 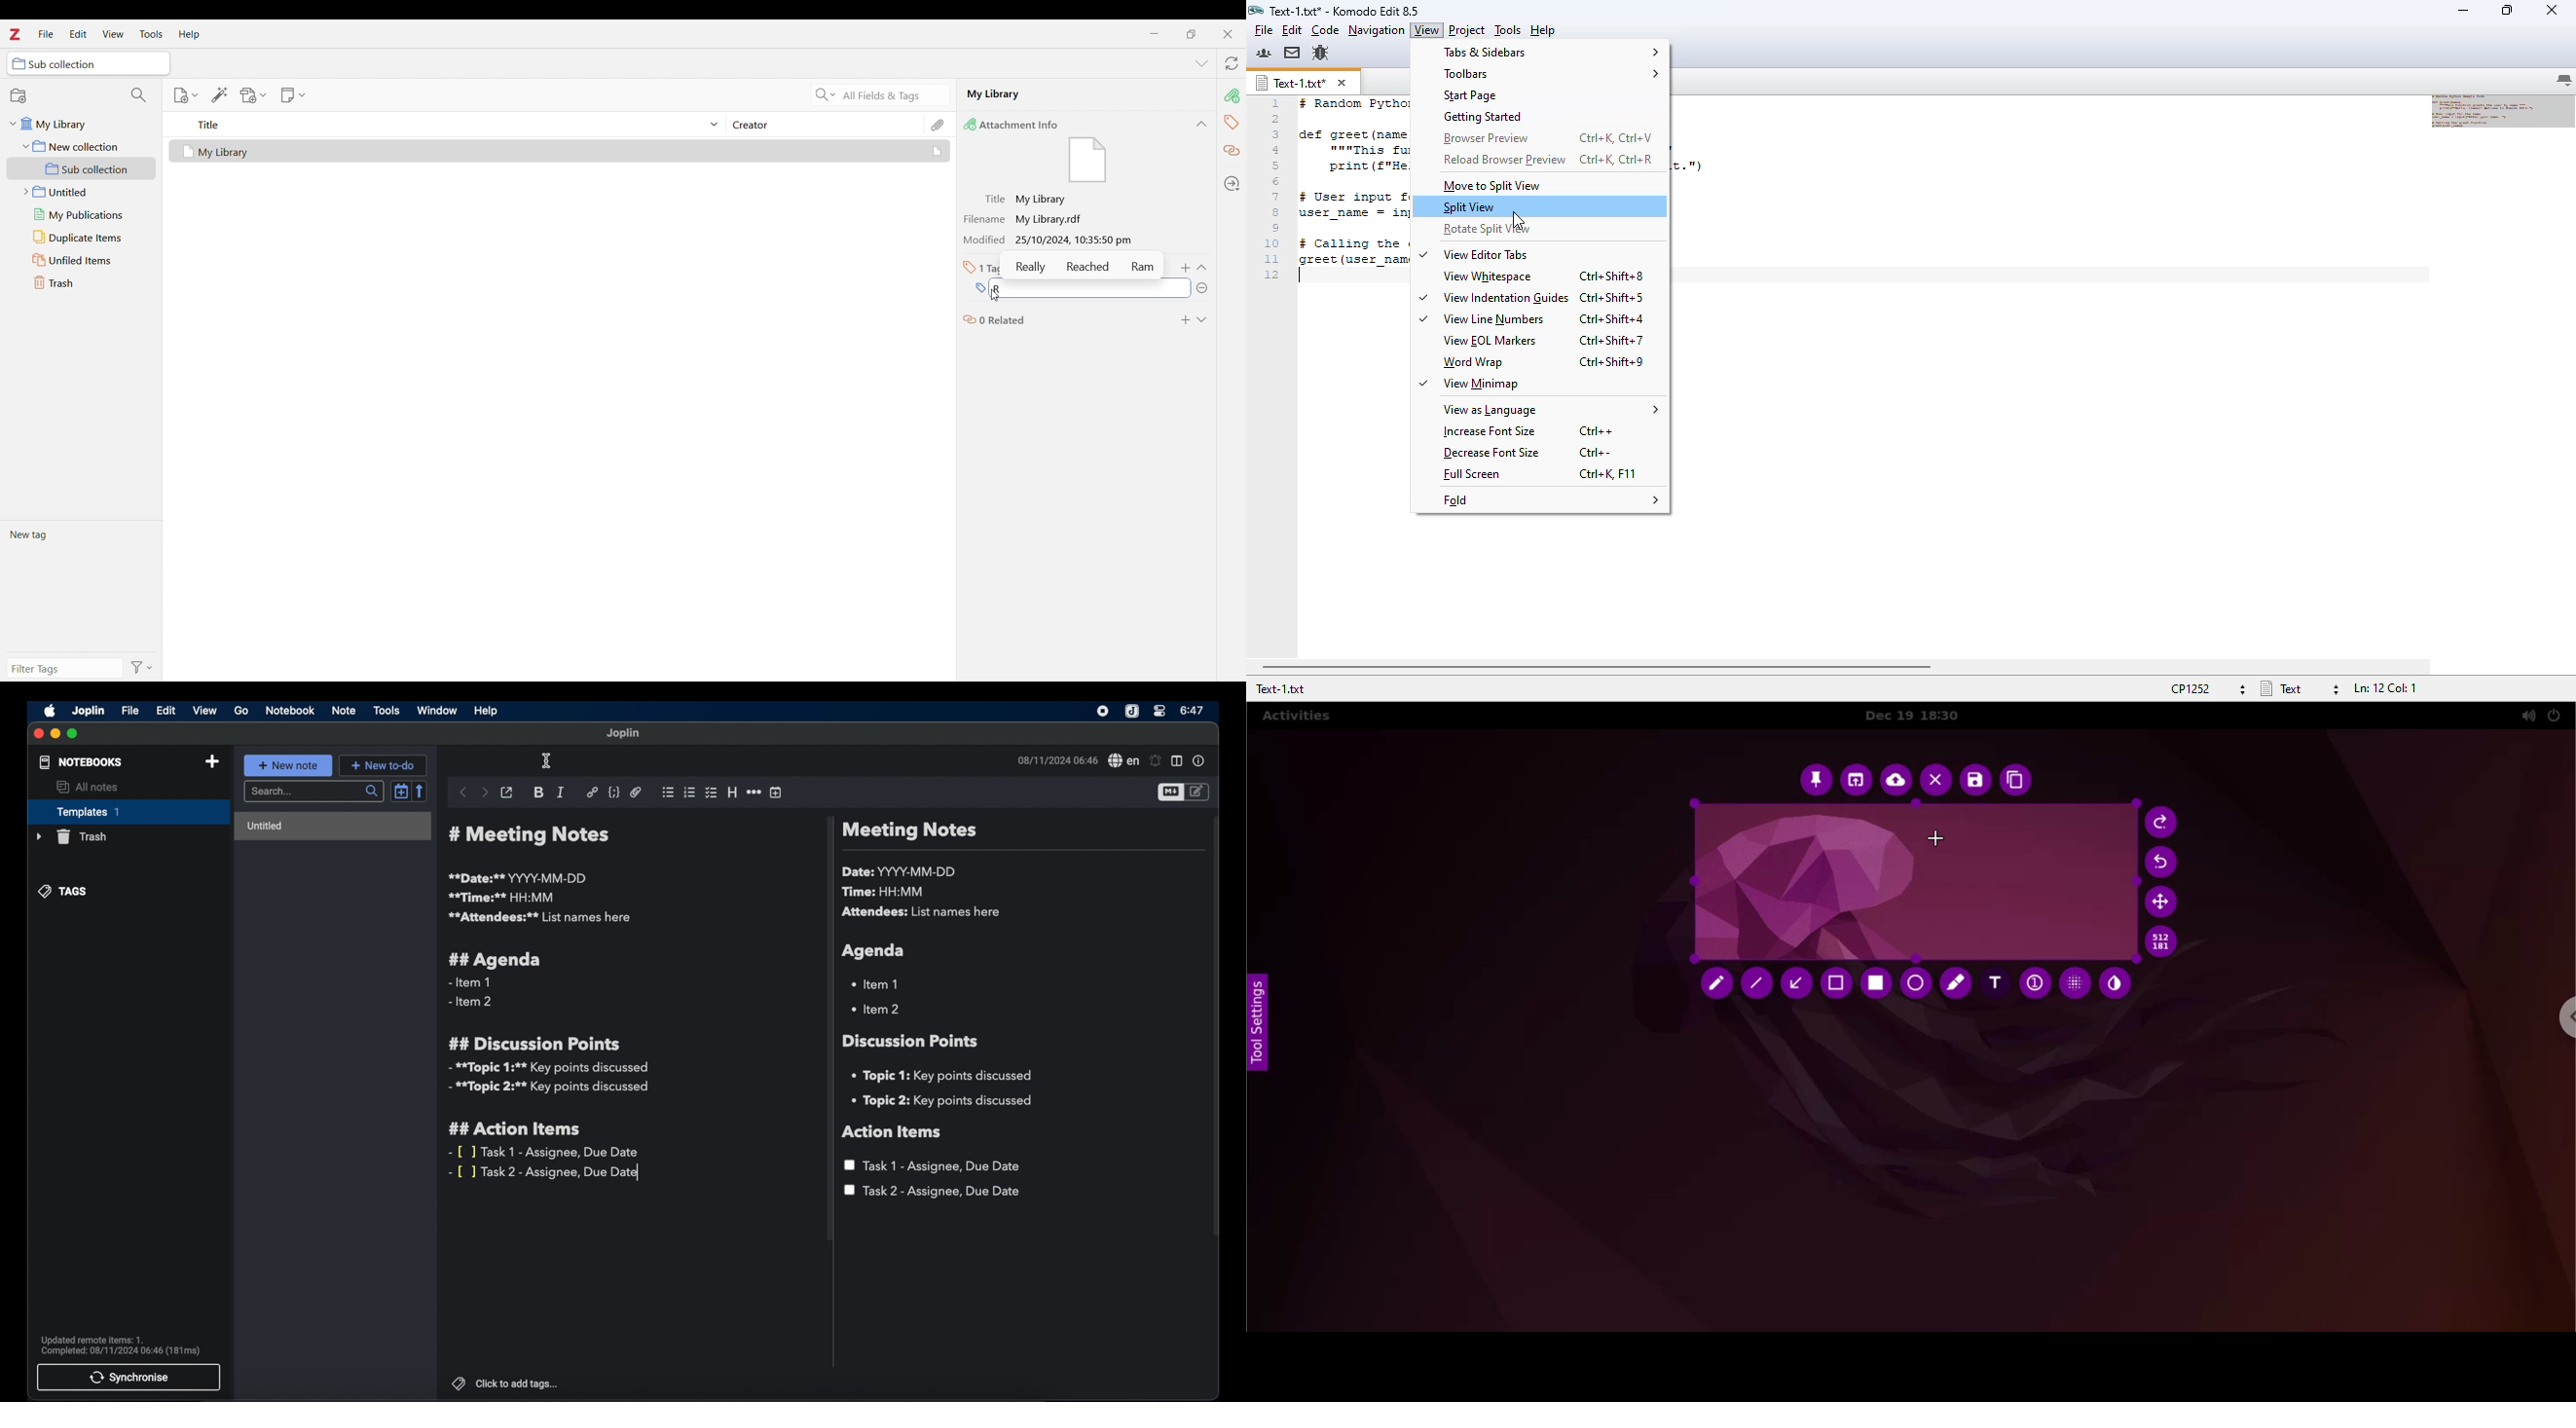 I want to click on tool settings, so click(x=1267, y=1027).